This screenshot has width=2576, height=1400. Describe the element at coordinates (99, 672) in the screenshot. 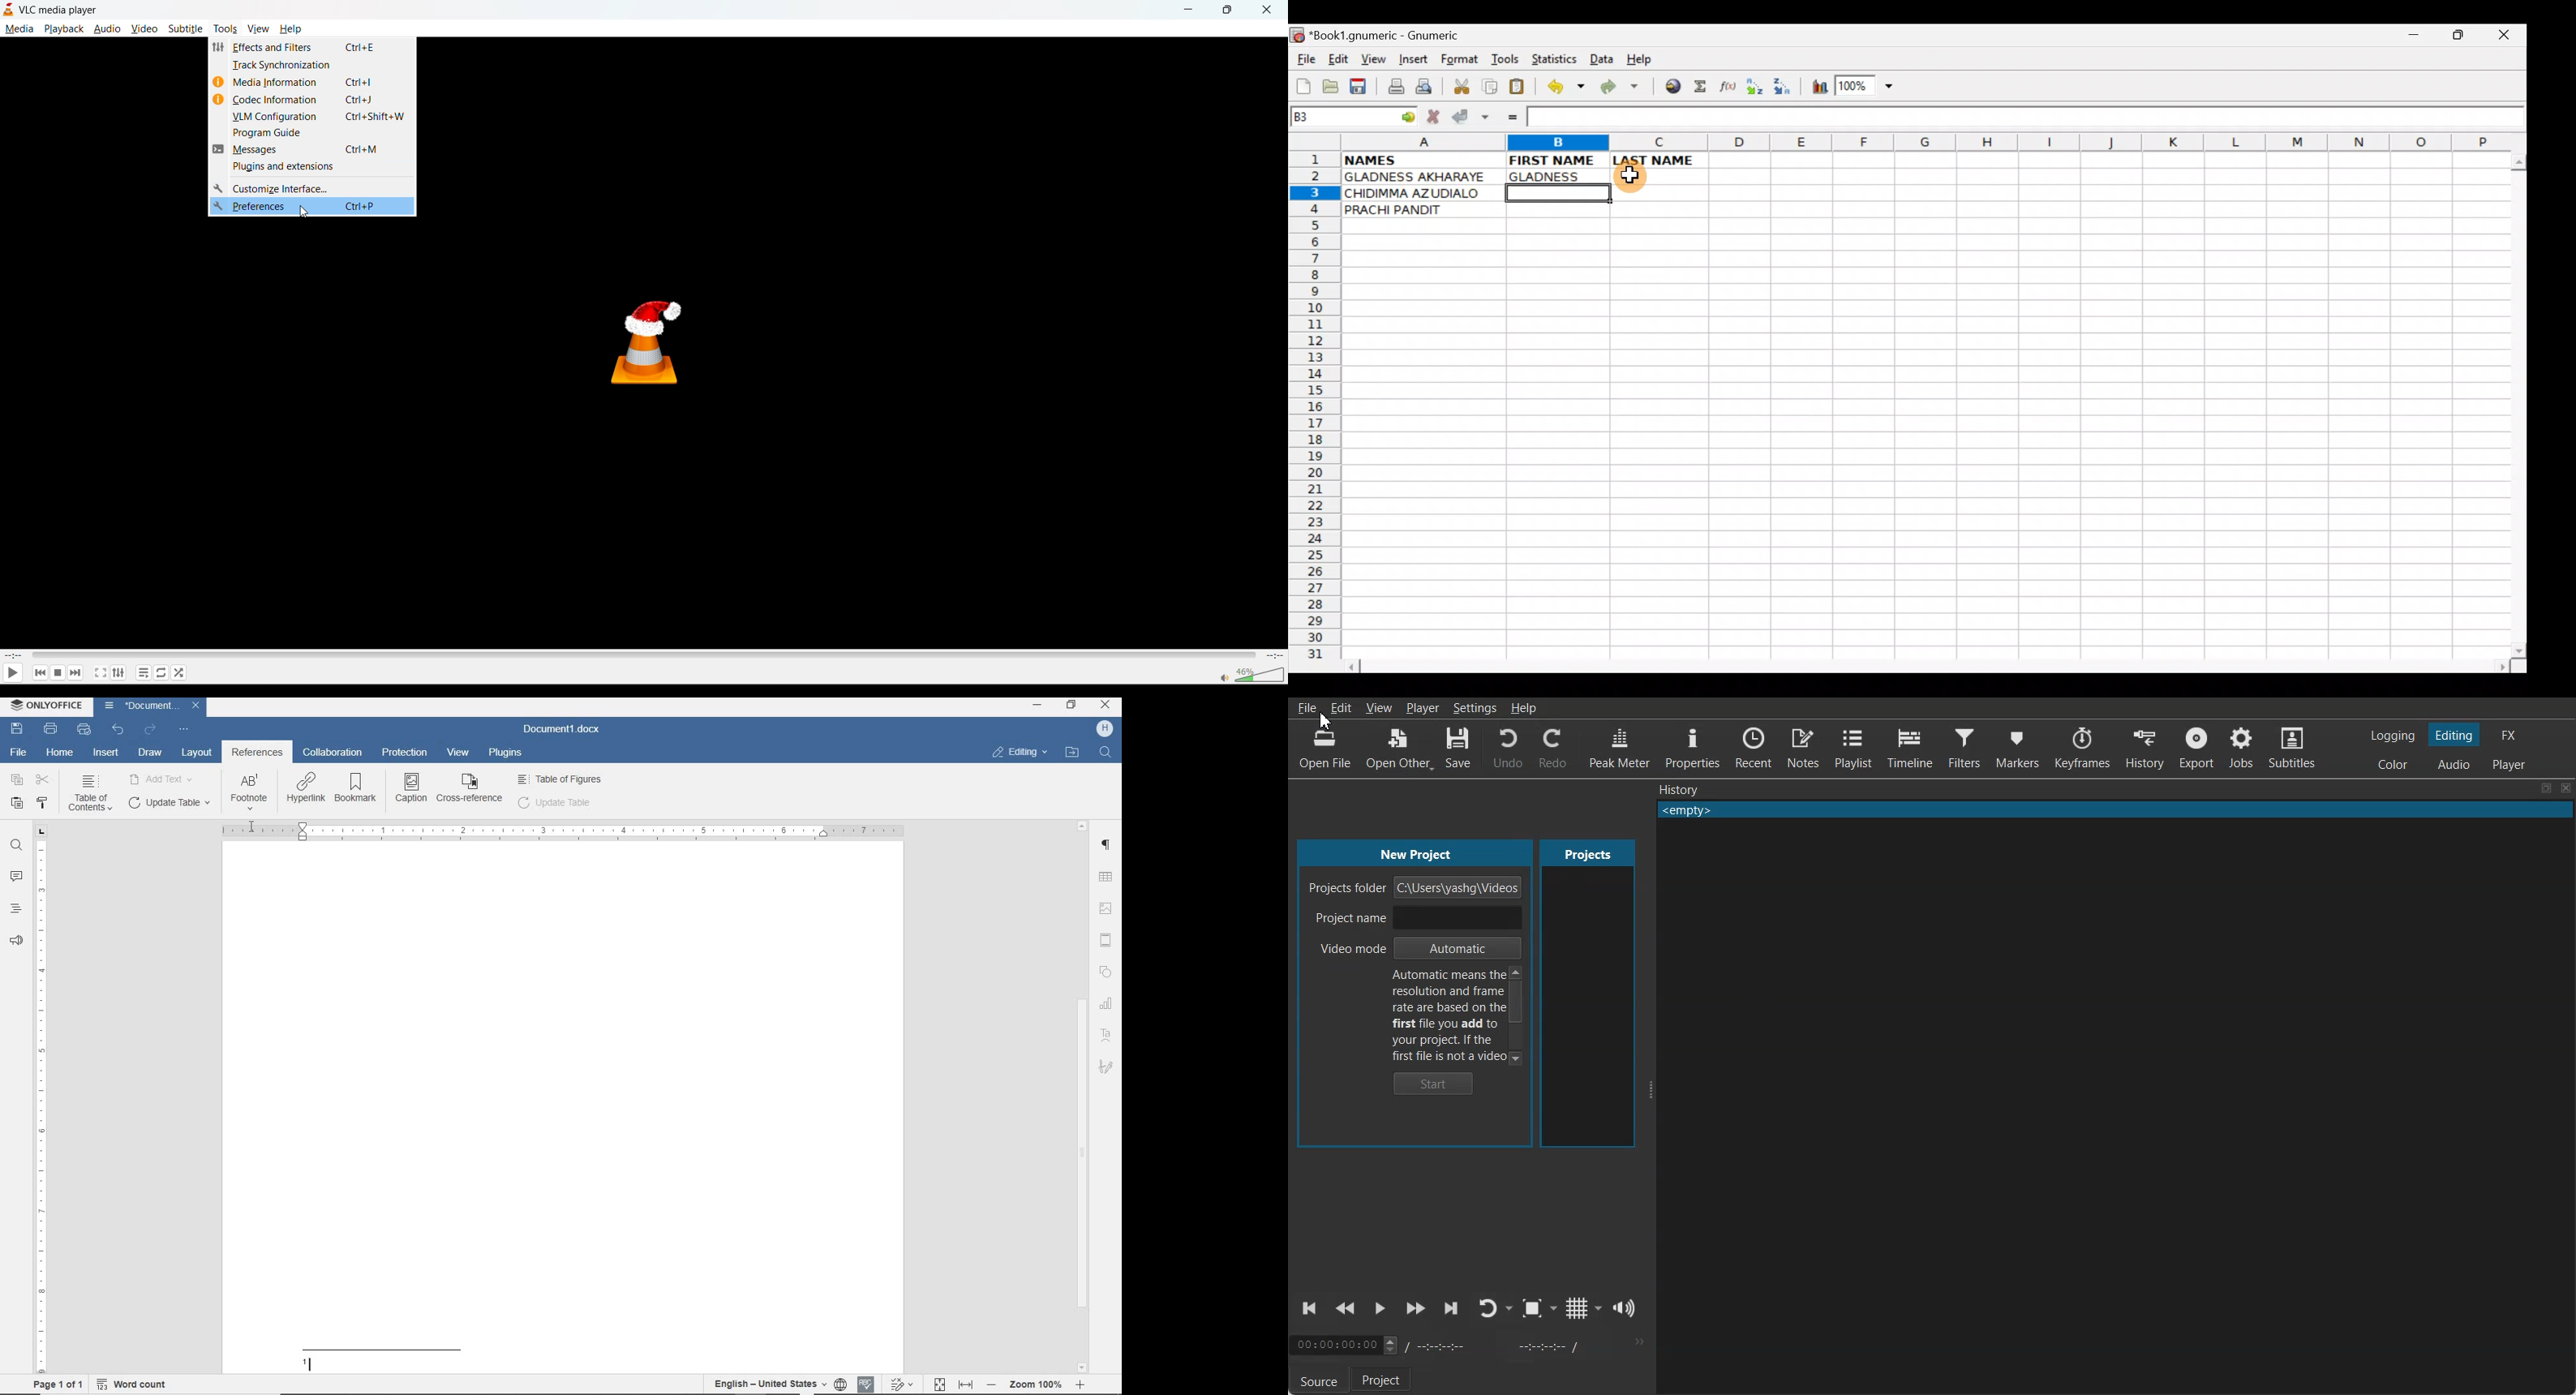

I see `fullscreen` at that location.